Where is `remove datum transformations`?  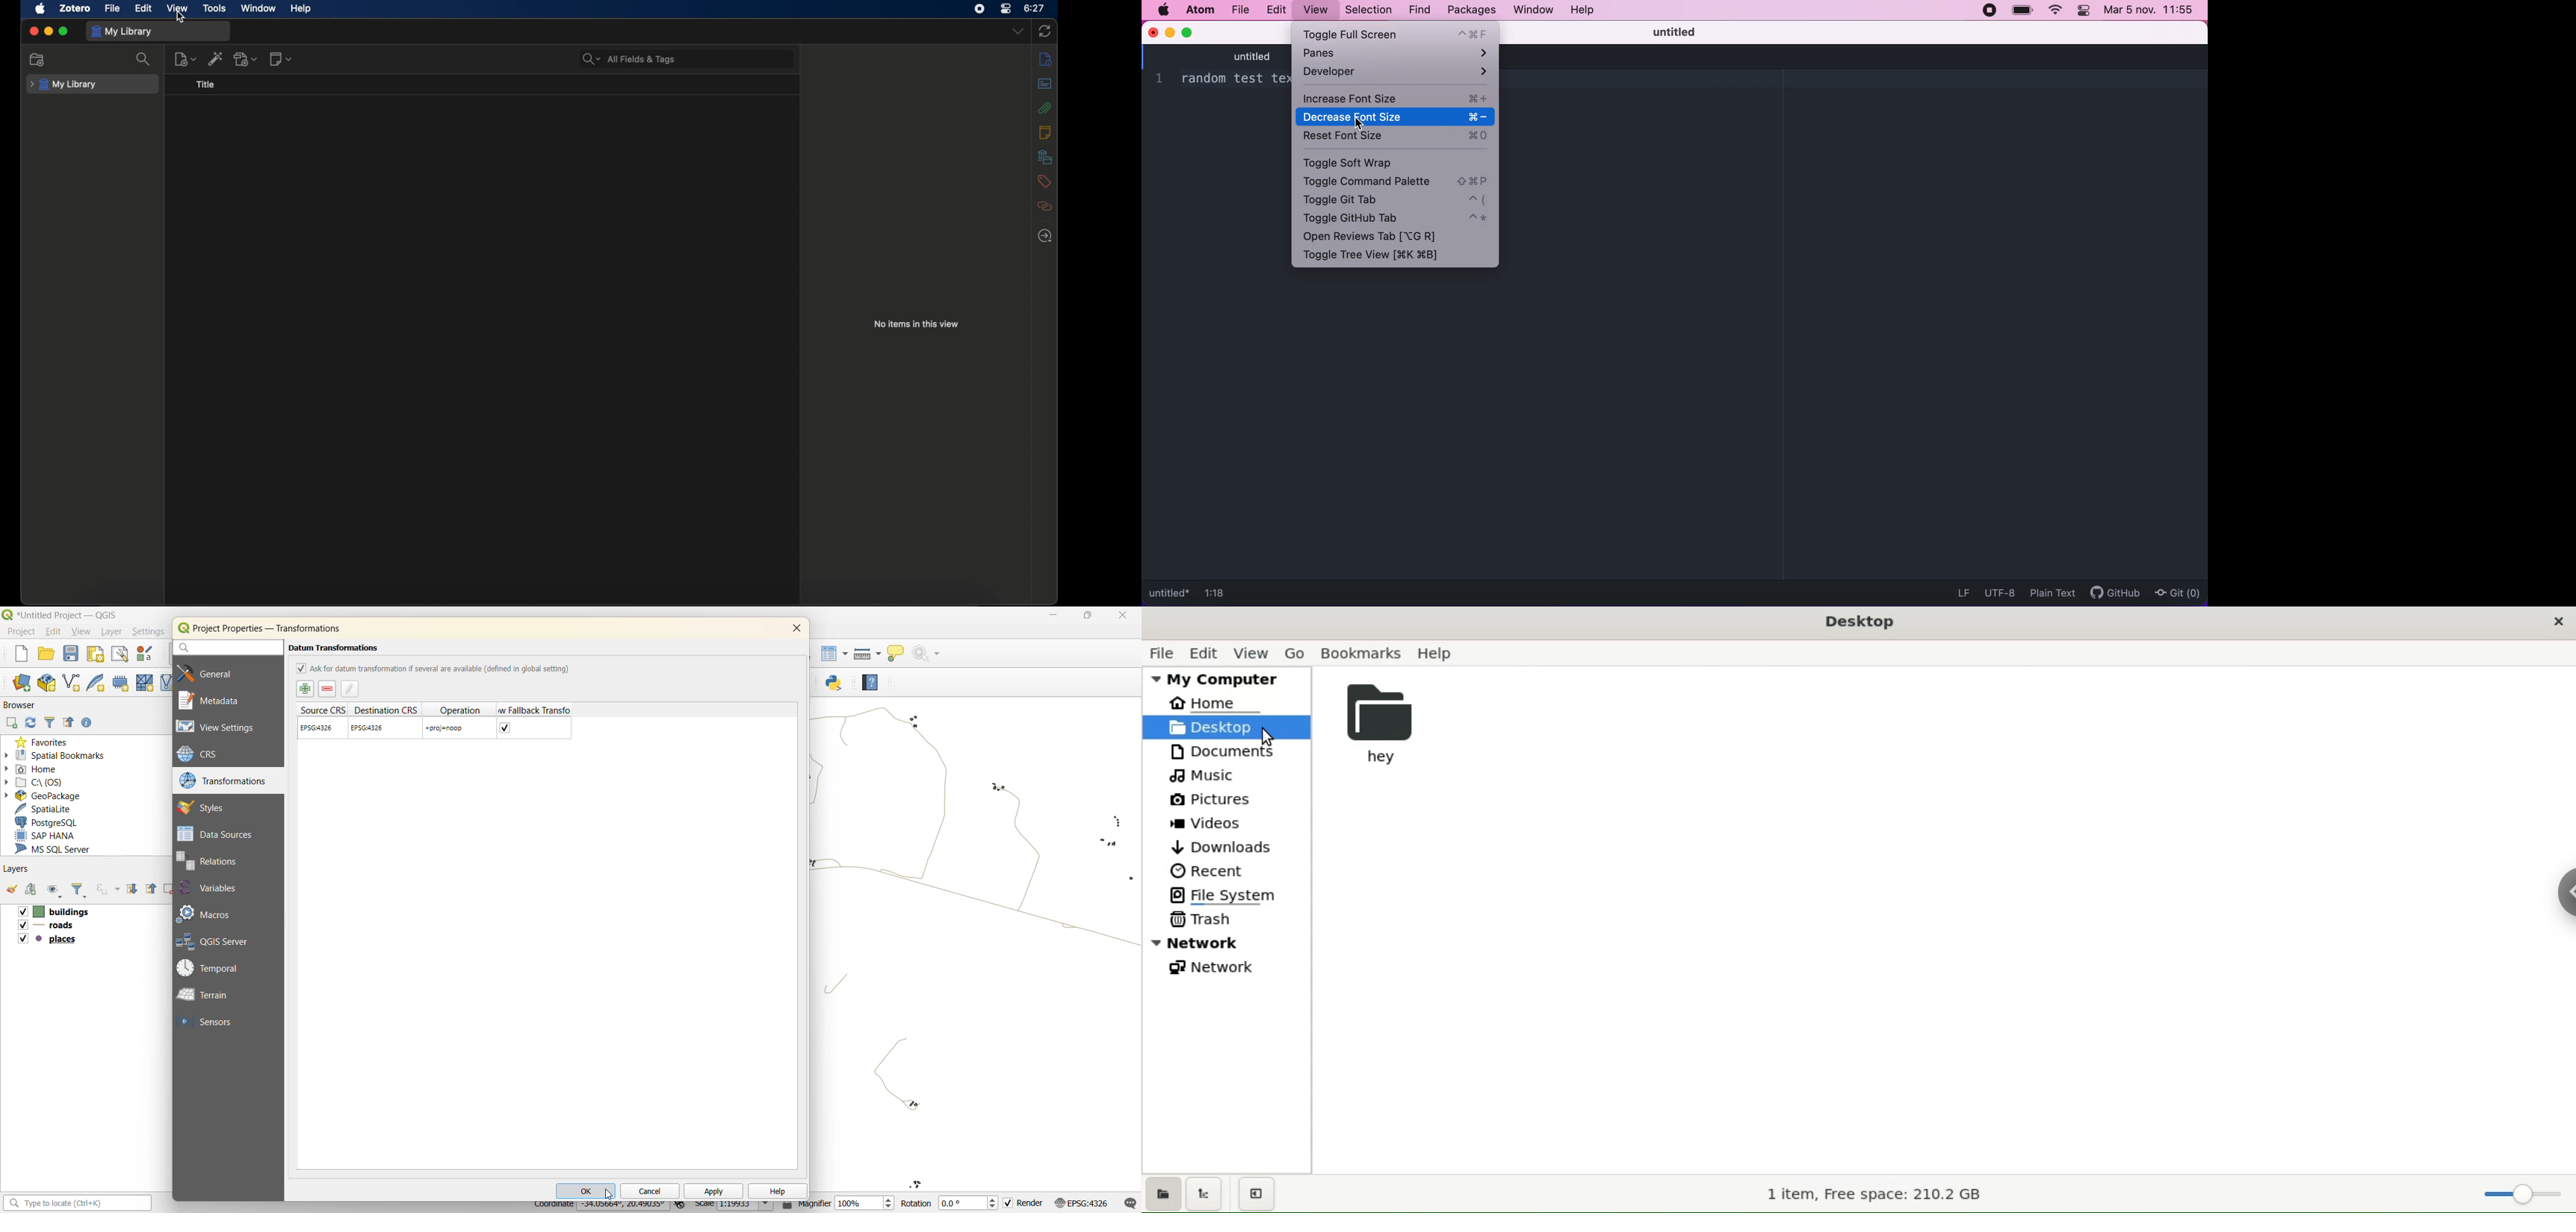 remove datum transformations is located at coordinates (328, 689).